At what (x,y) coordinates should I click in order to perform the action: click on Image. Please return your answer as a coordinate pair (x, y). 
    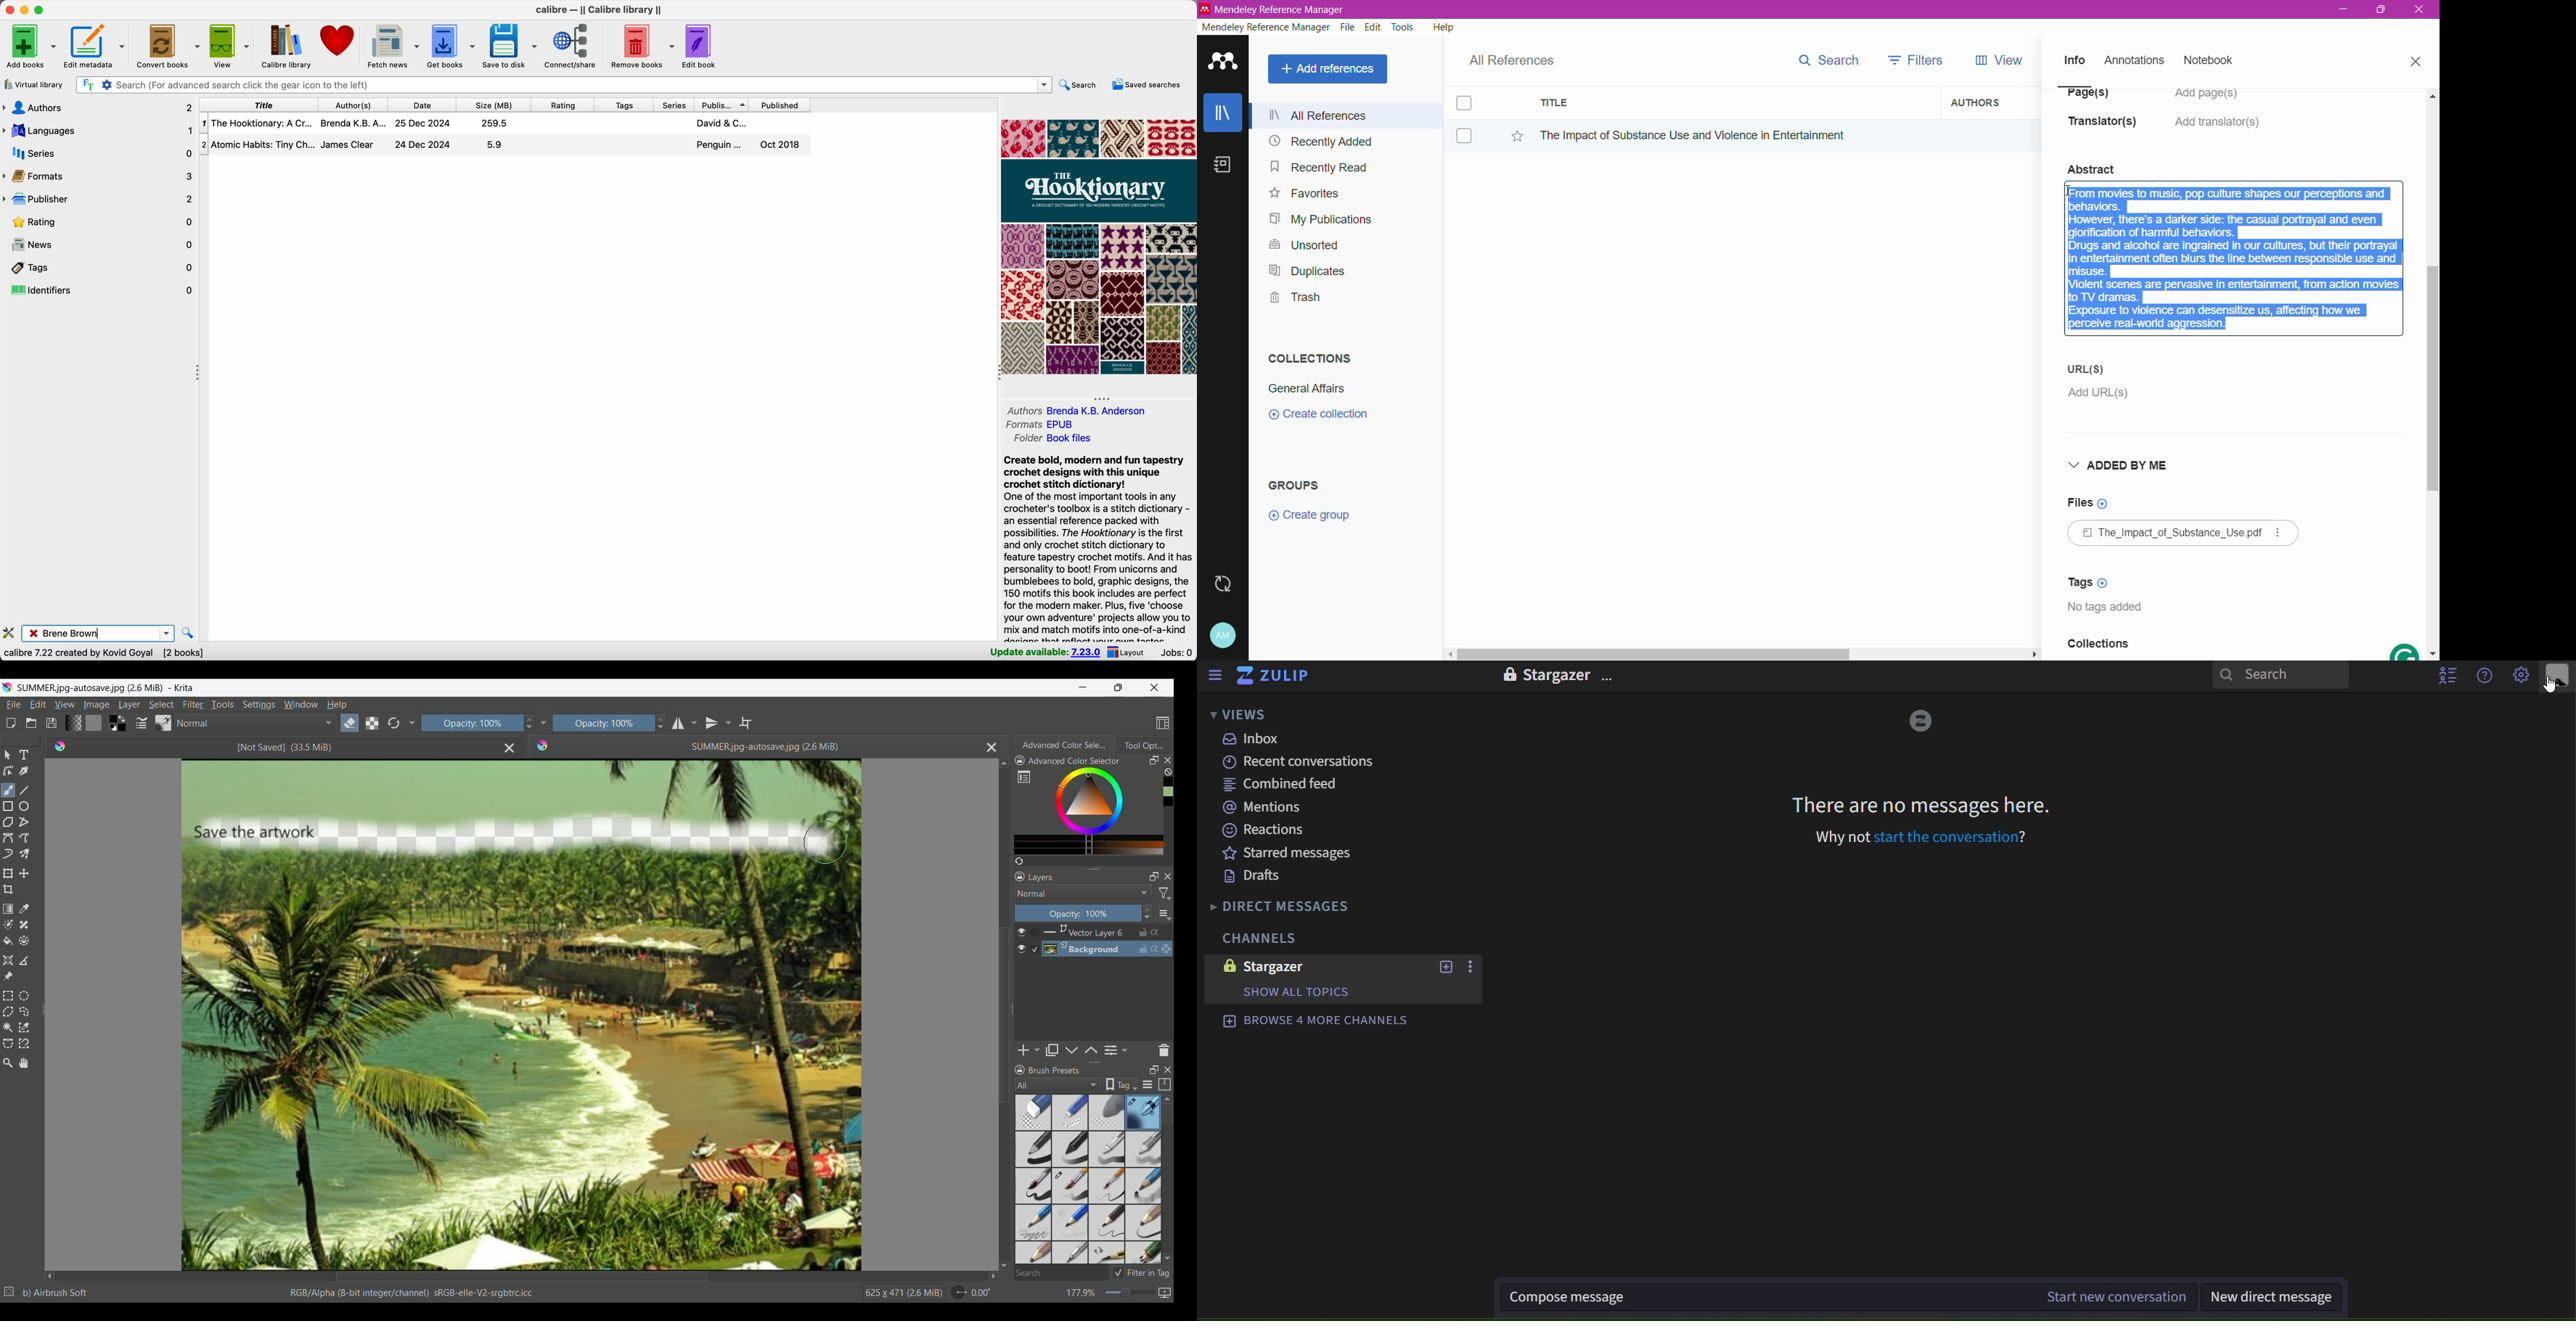
    Looking at the image, I should click on (96, 705).